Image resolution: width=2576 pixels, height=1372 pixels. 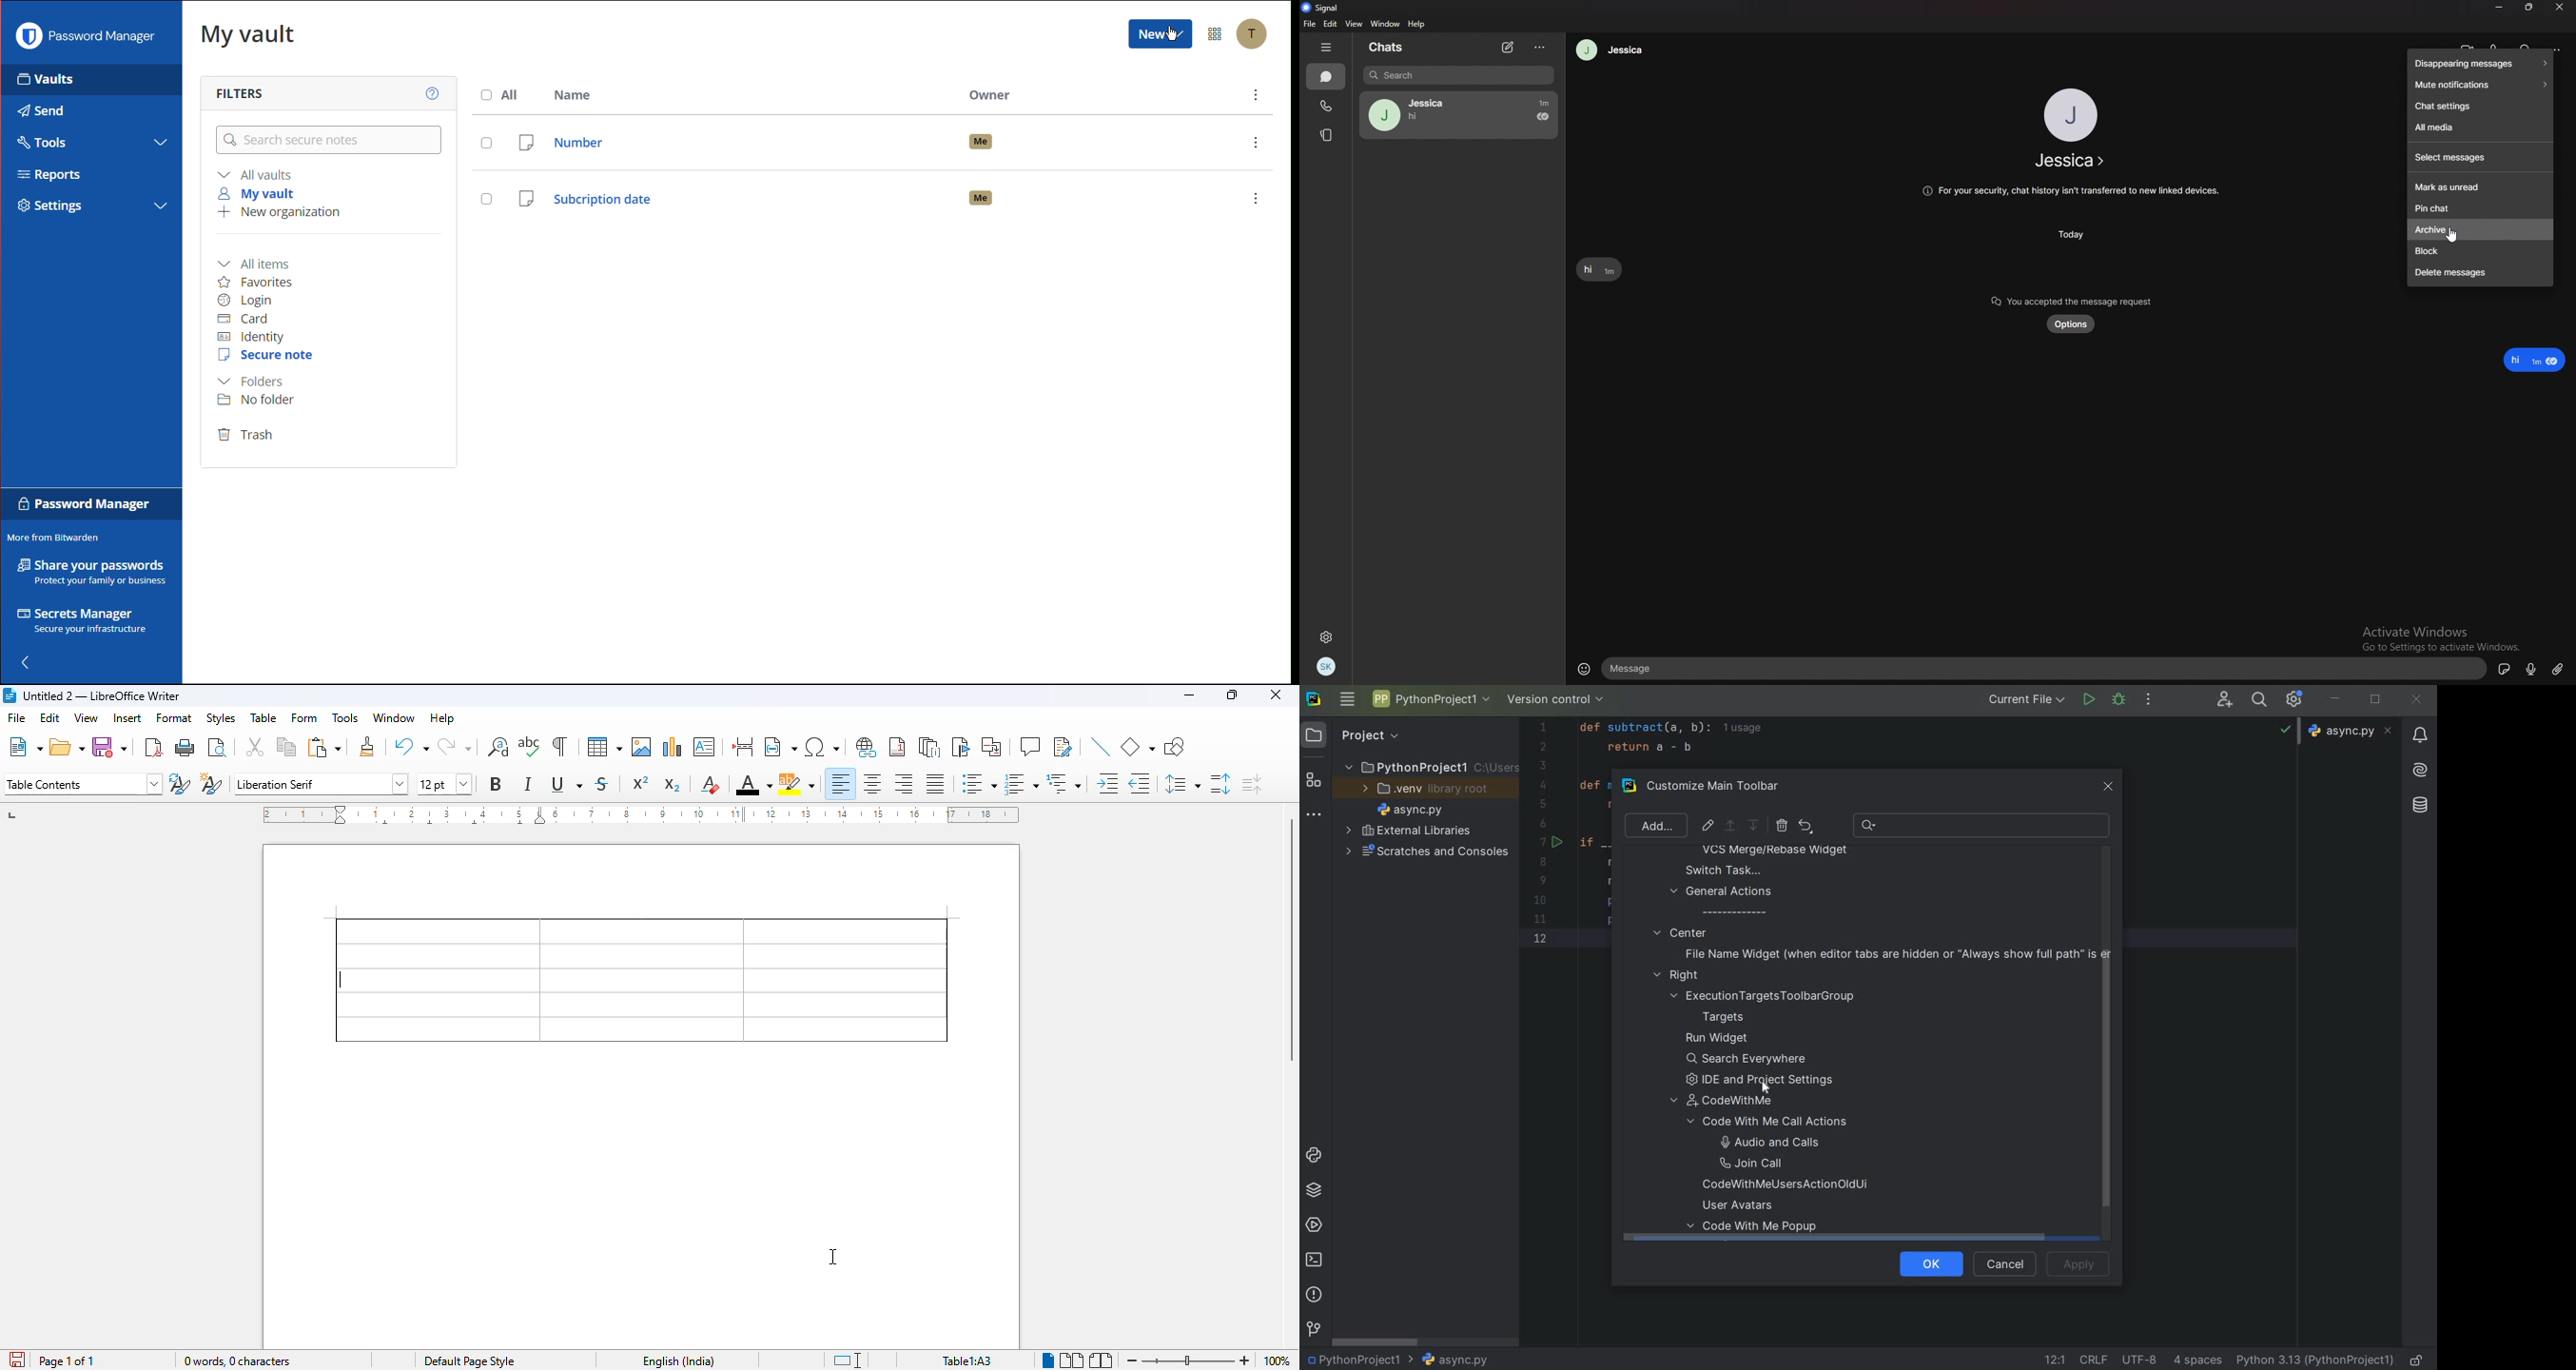 What do you see at coordinates (2122, 702) in the screenshot?
I see `DEBUG` at bounding box center [2122, 702].